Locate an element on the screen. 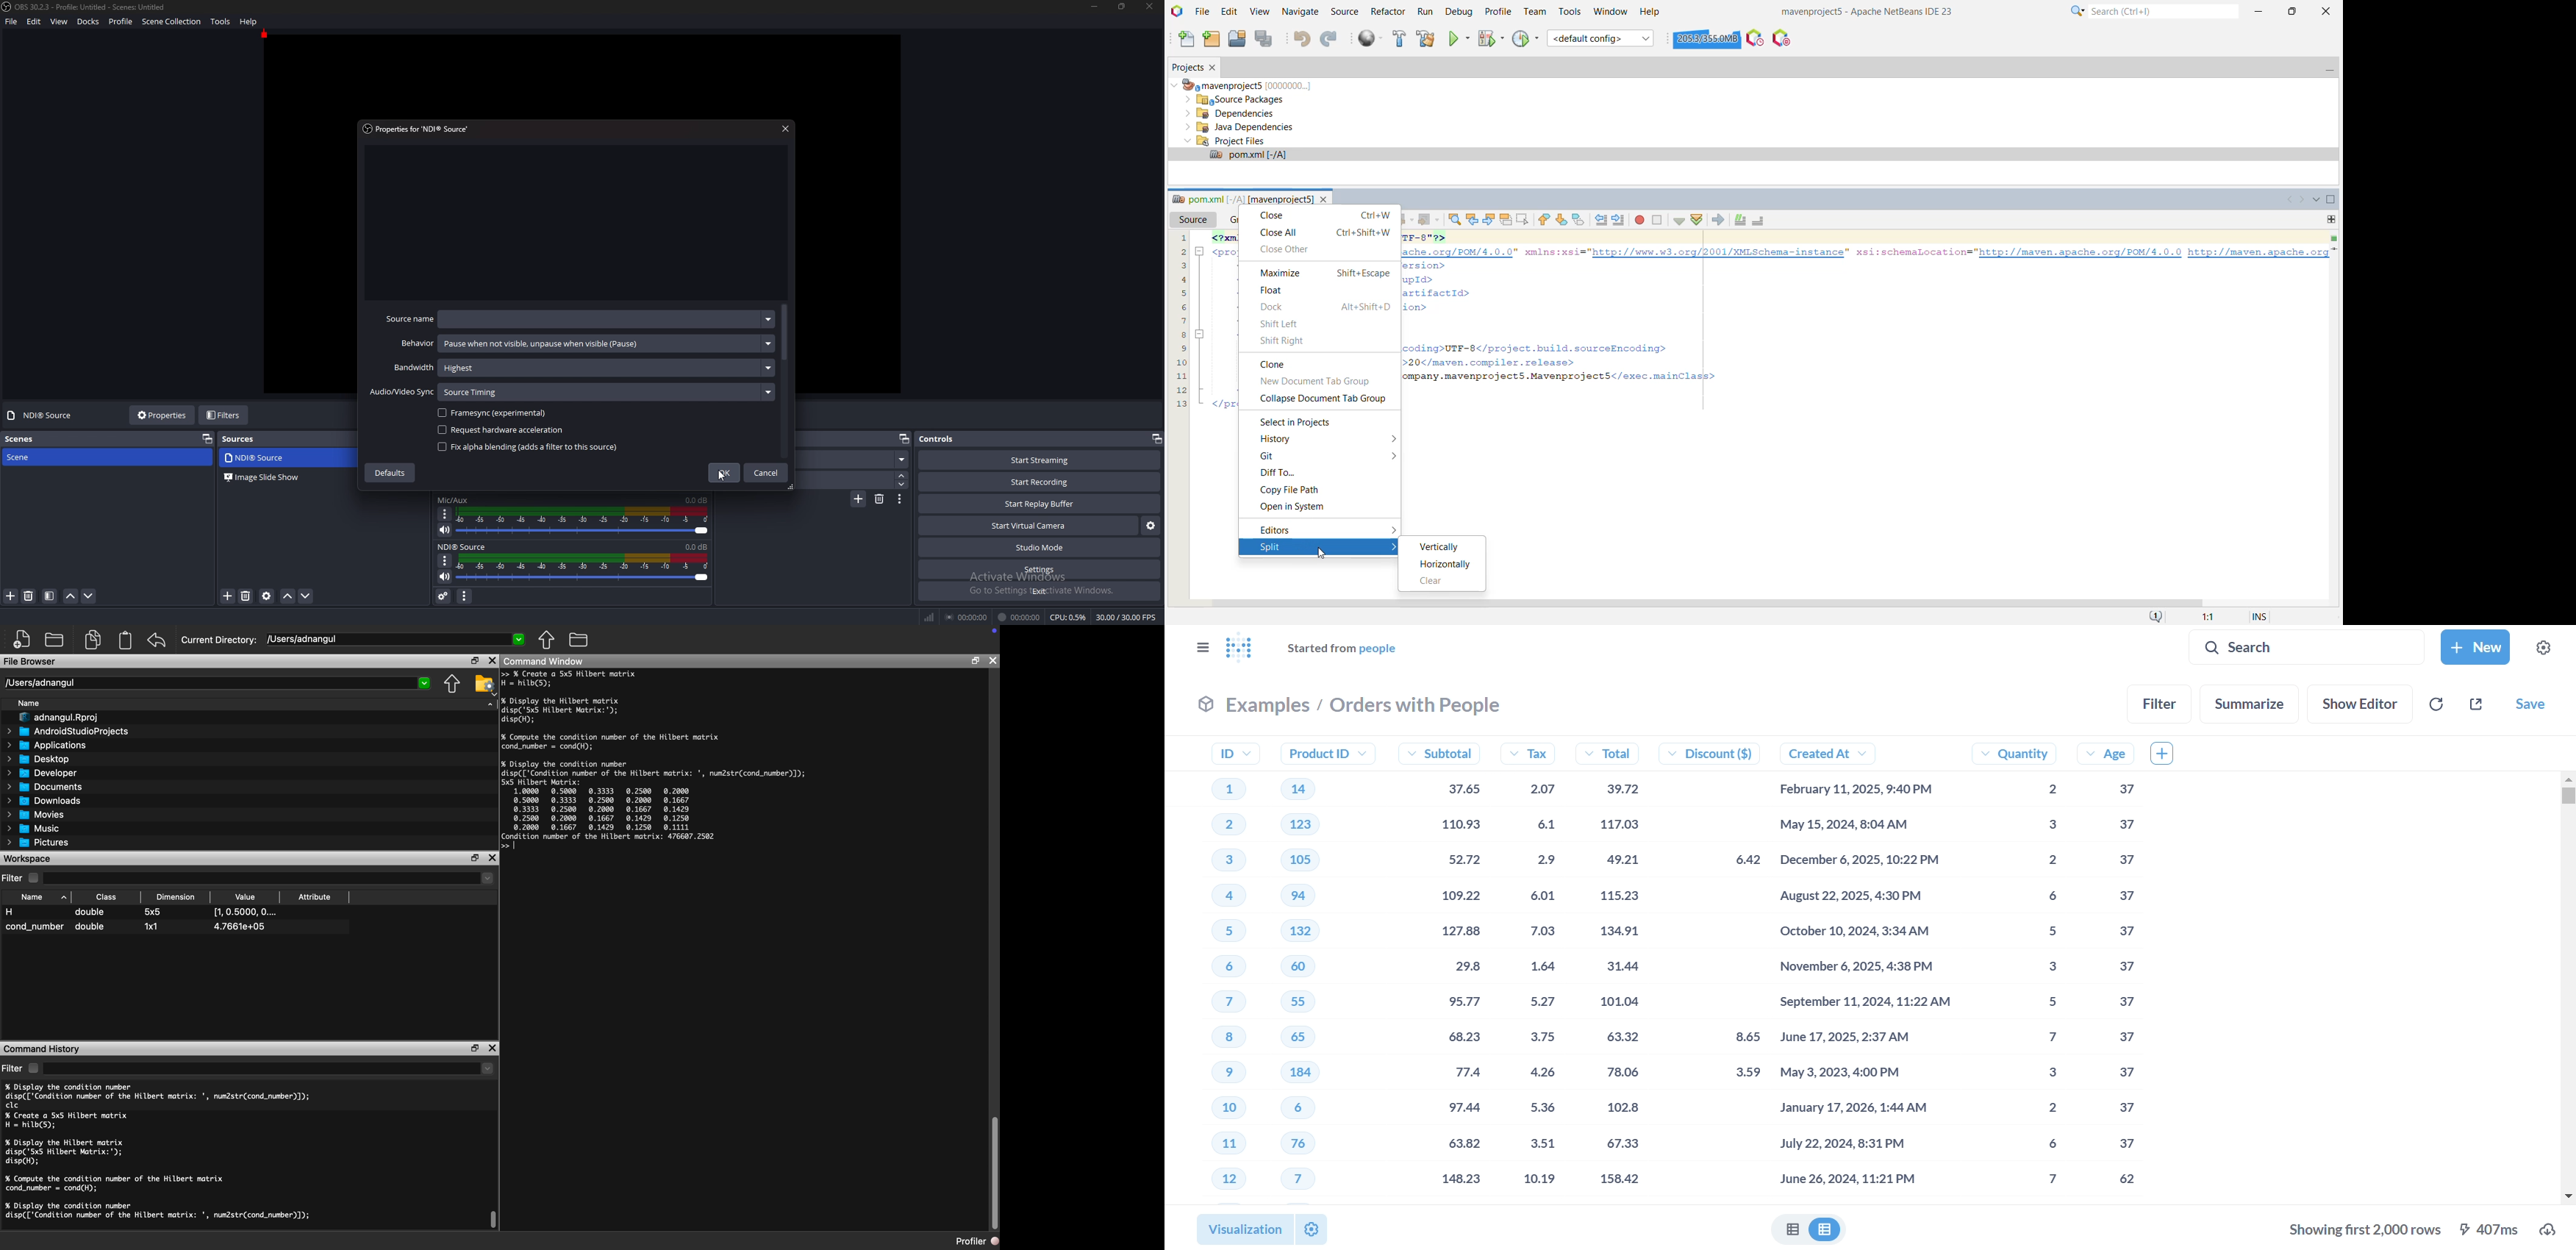 The height and width of the screenshot is (1260, 2576). discount is located at coordinates (1723, 972).